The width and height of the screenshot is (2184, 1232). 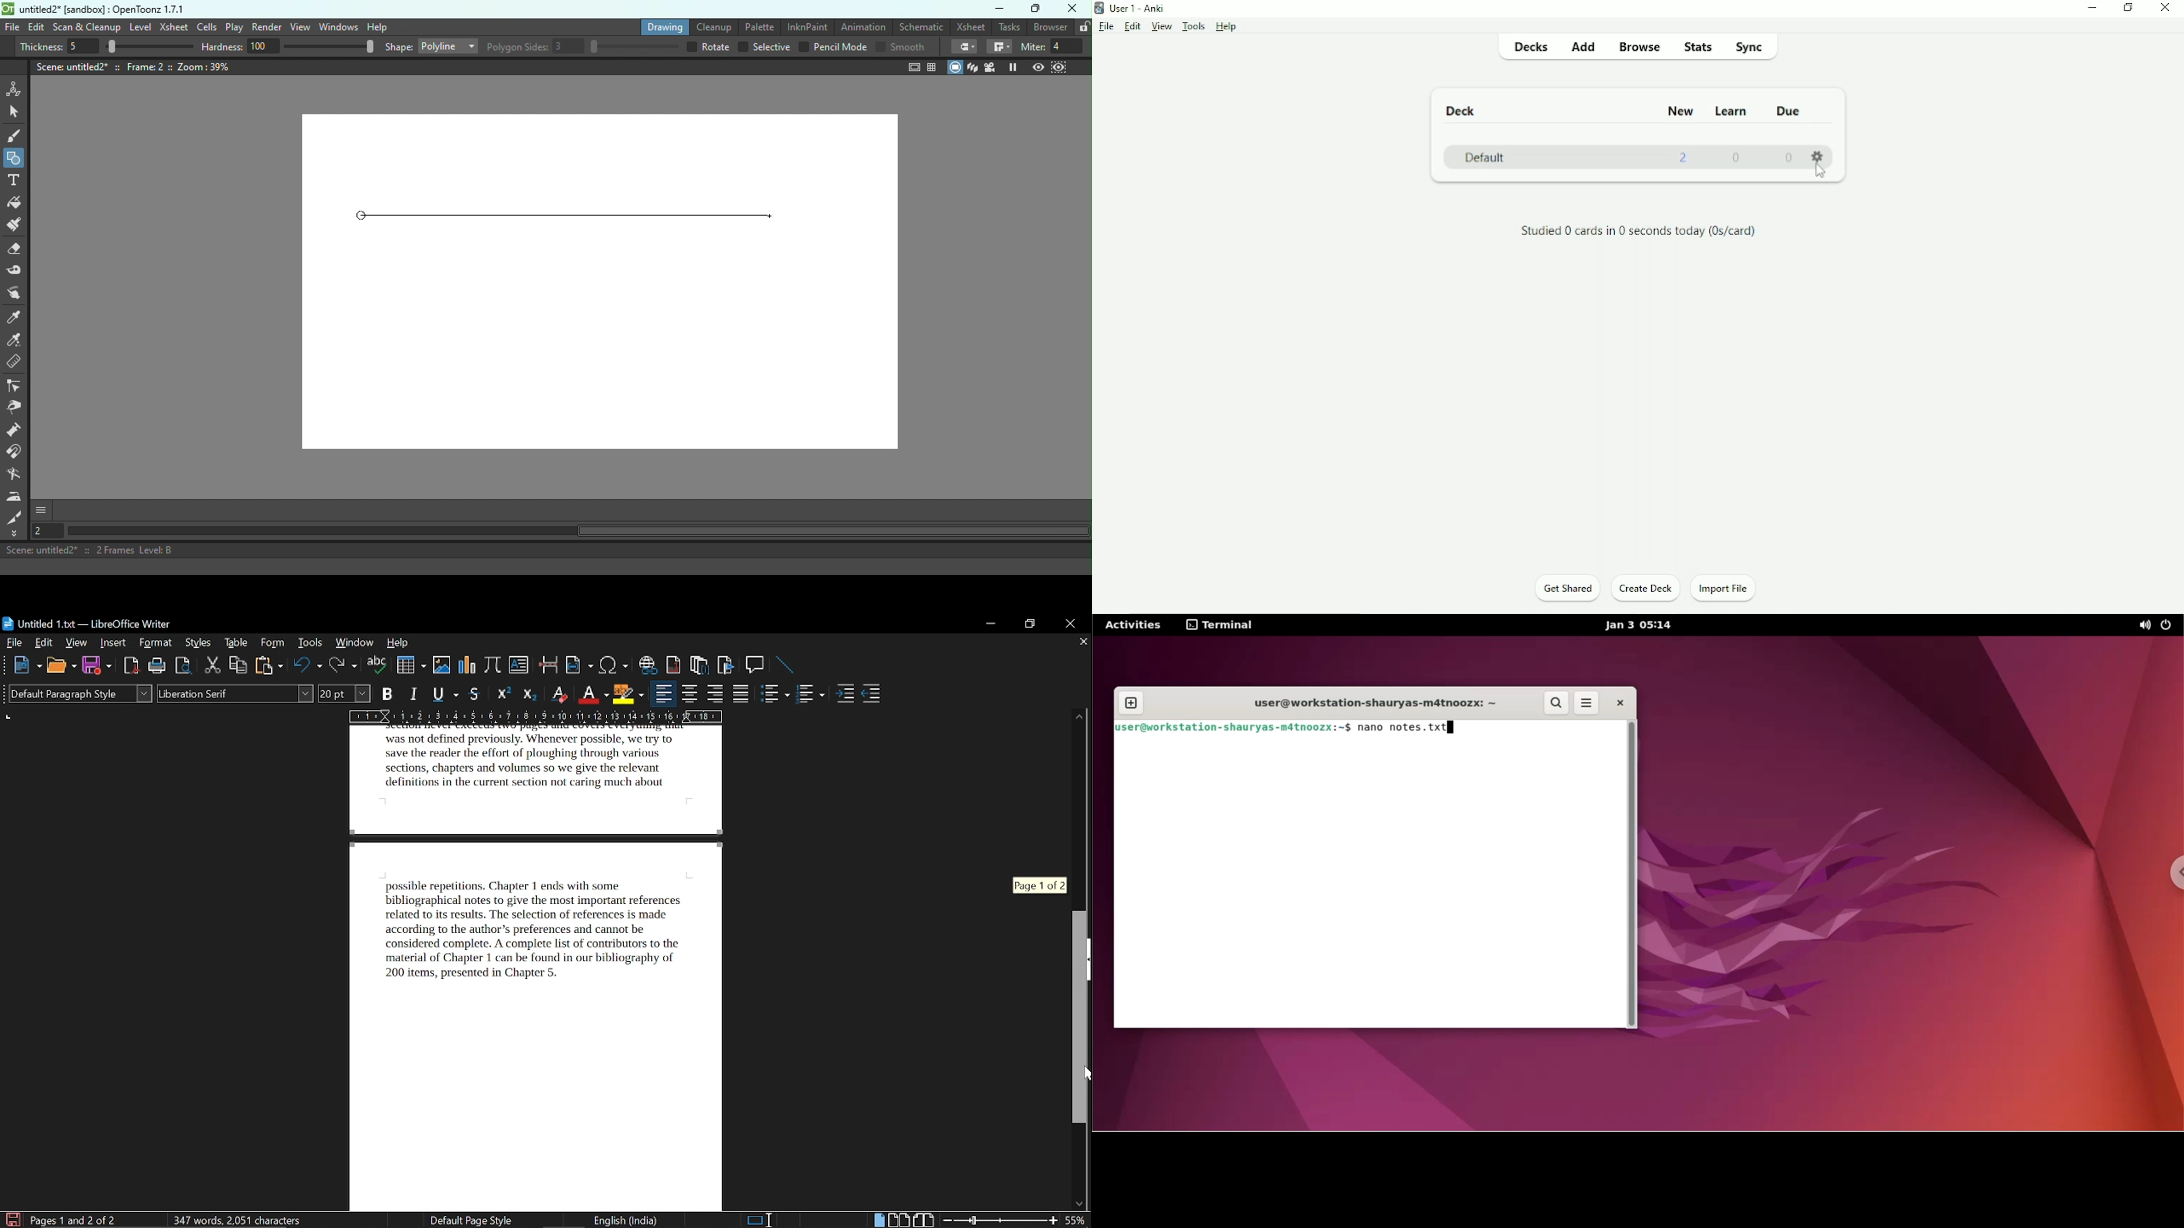 I want to click on italic, so click(x=416, y=692).